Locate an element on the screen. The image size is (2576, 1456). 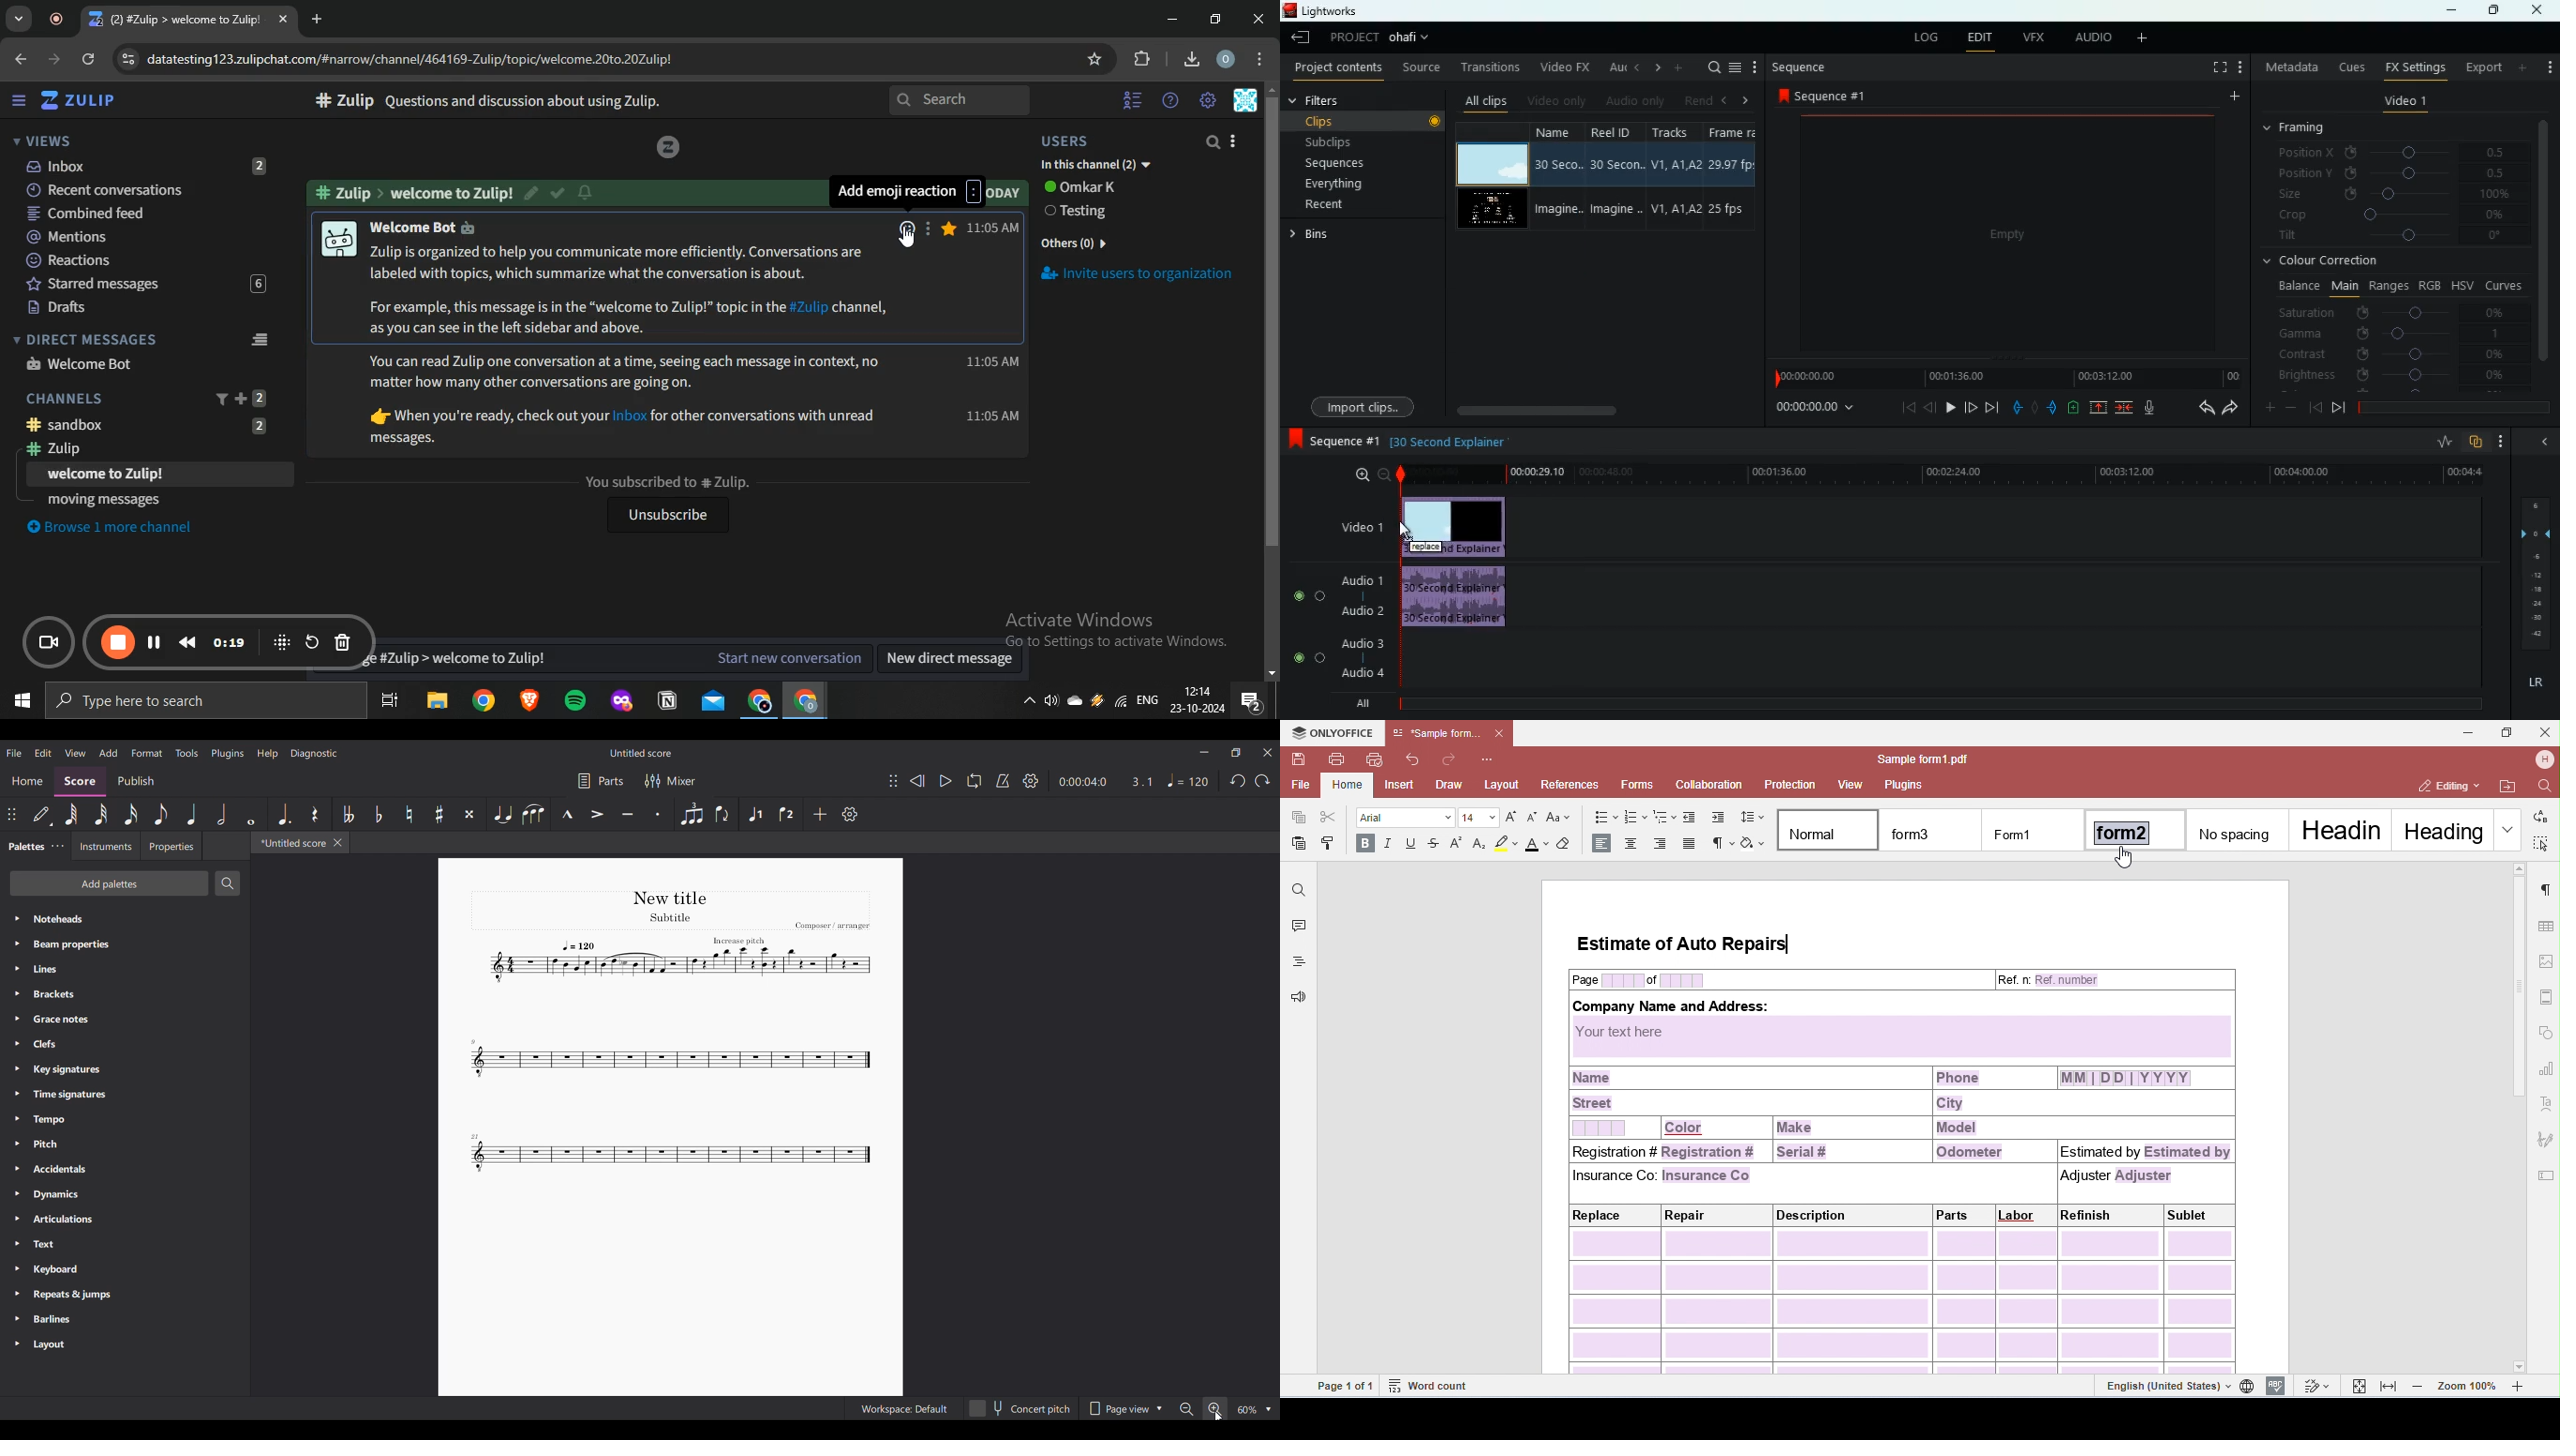
Tie is located at coordinates (502, 814).